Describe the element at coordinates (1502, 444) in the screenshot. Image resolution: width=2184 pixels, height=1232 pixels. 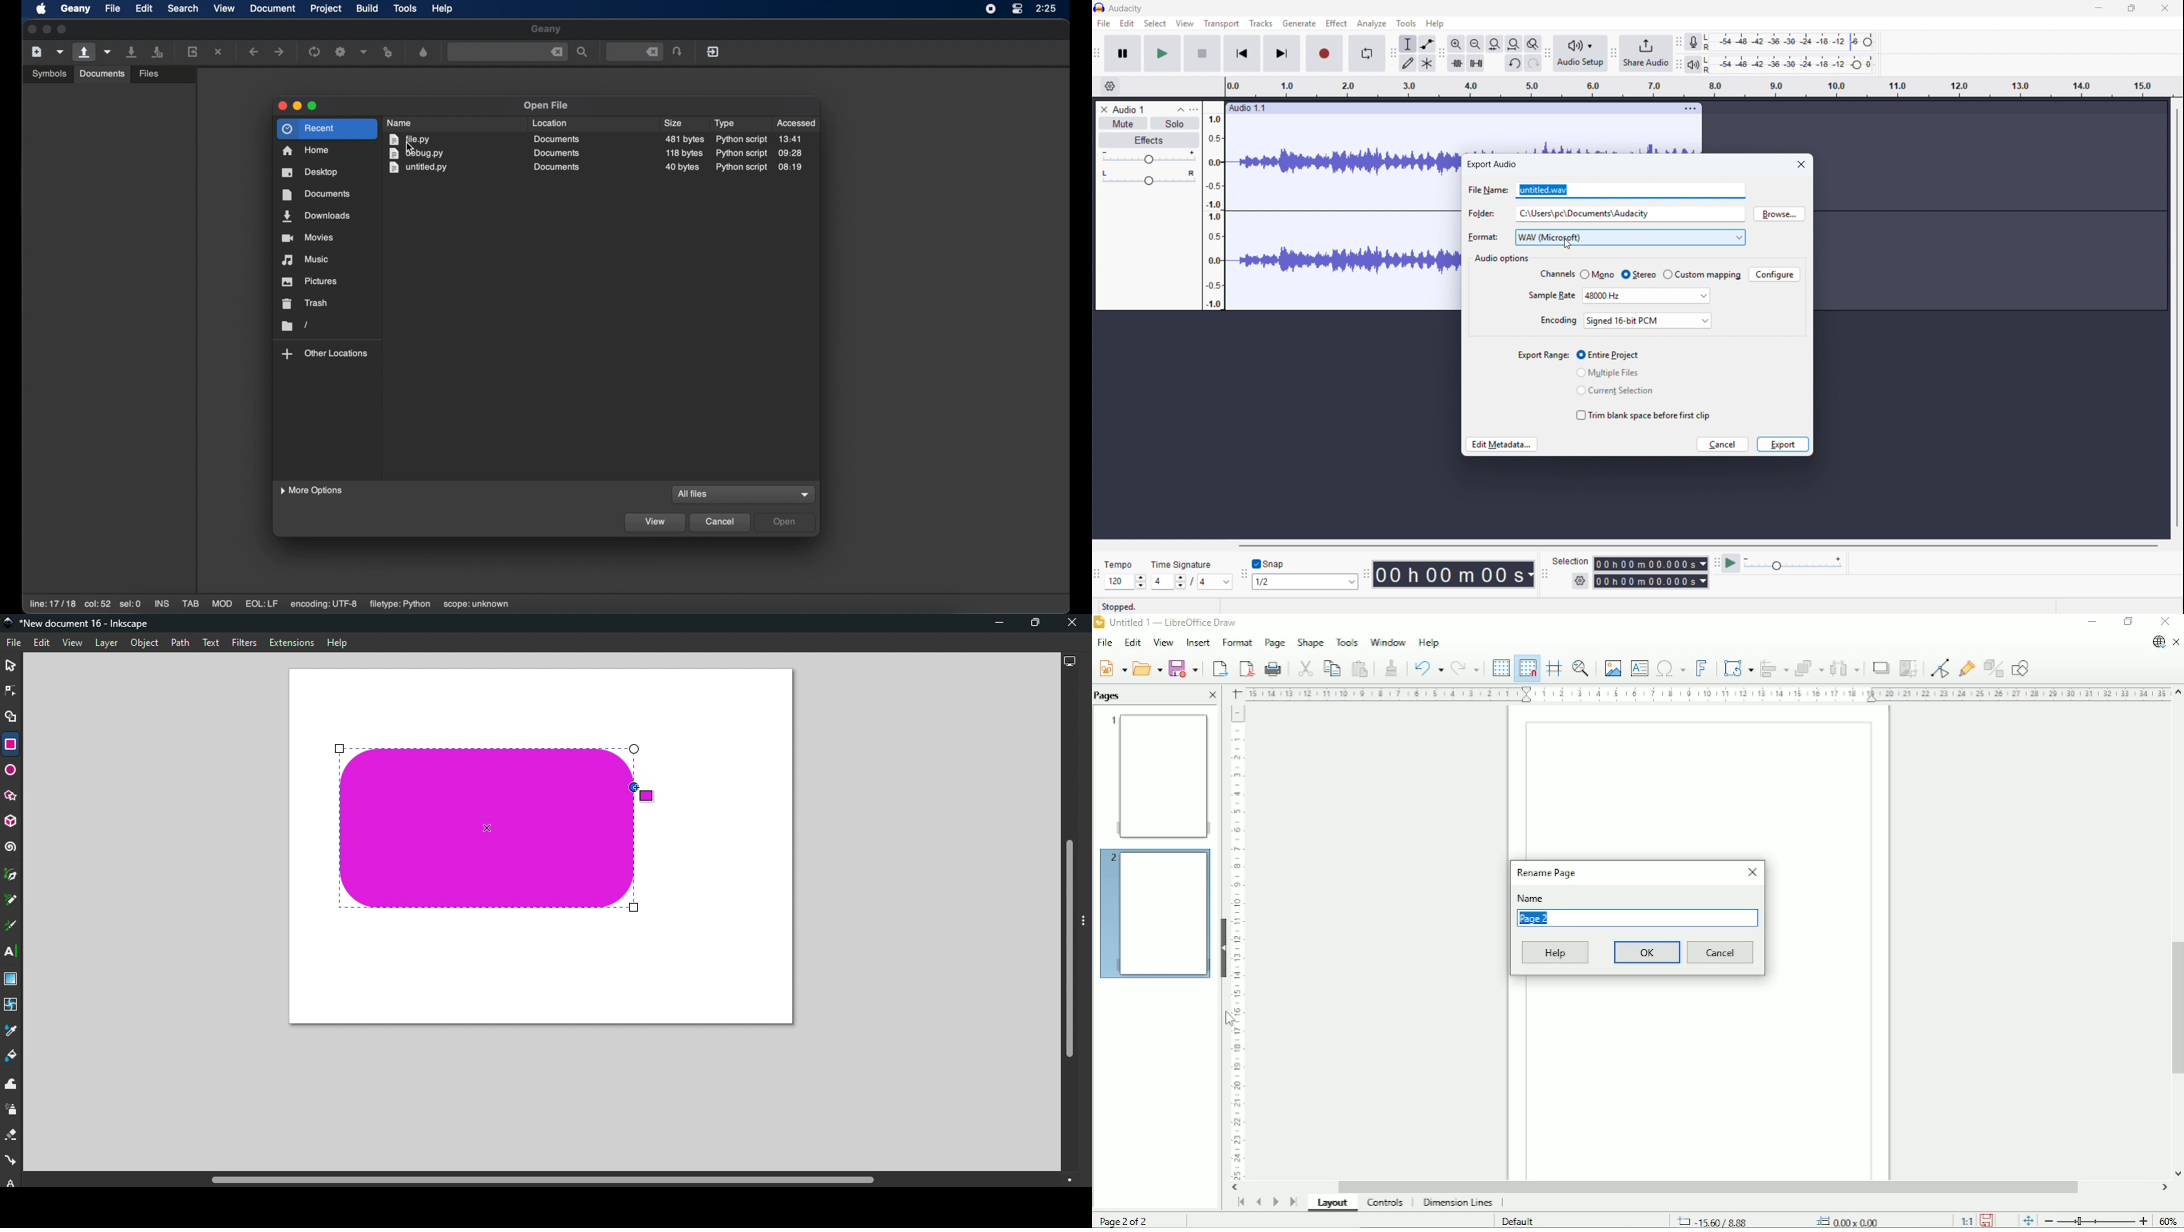
I see `Edit metadata ` at that location.